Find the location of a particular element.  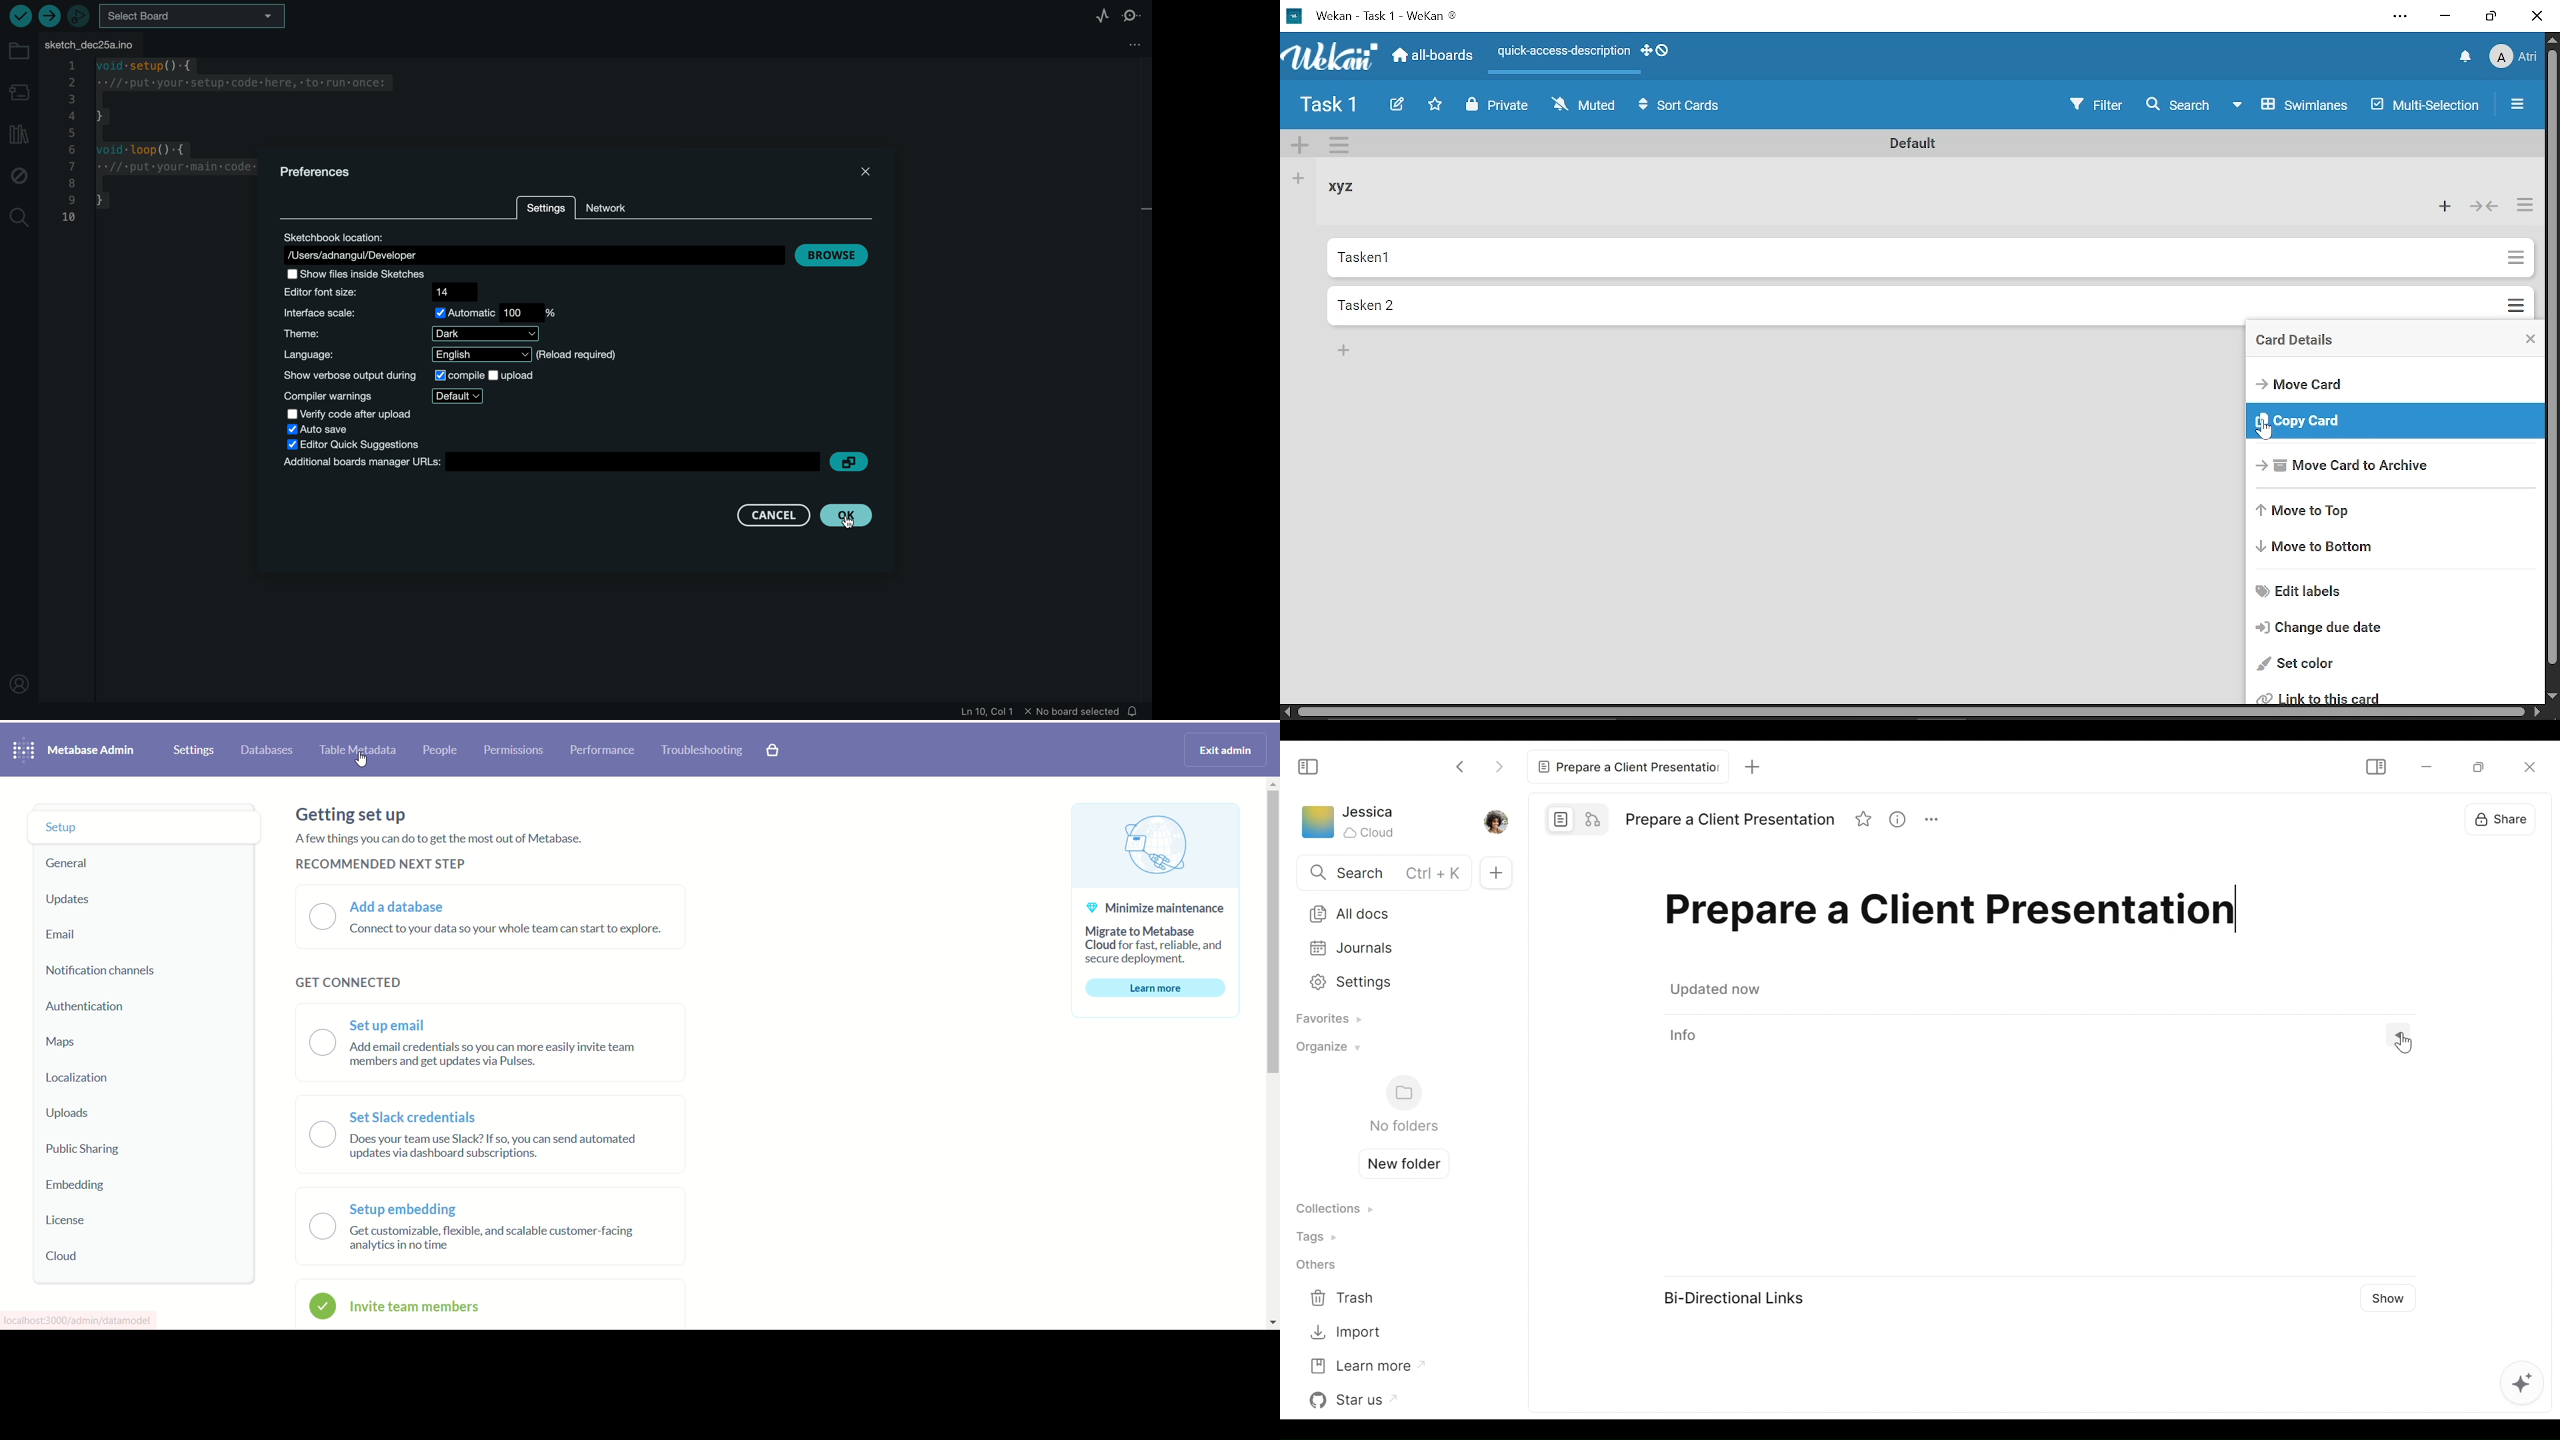

Close is located at coordinates (2538, 16).